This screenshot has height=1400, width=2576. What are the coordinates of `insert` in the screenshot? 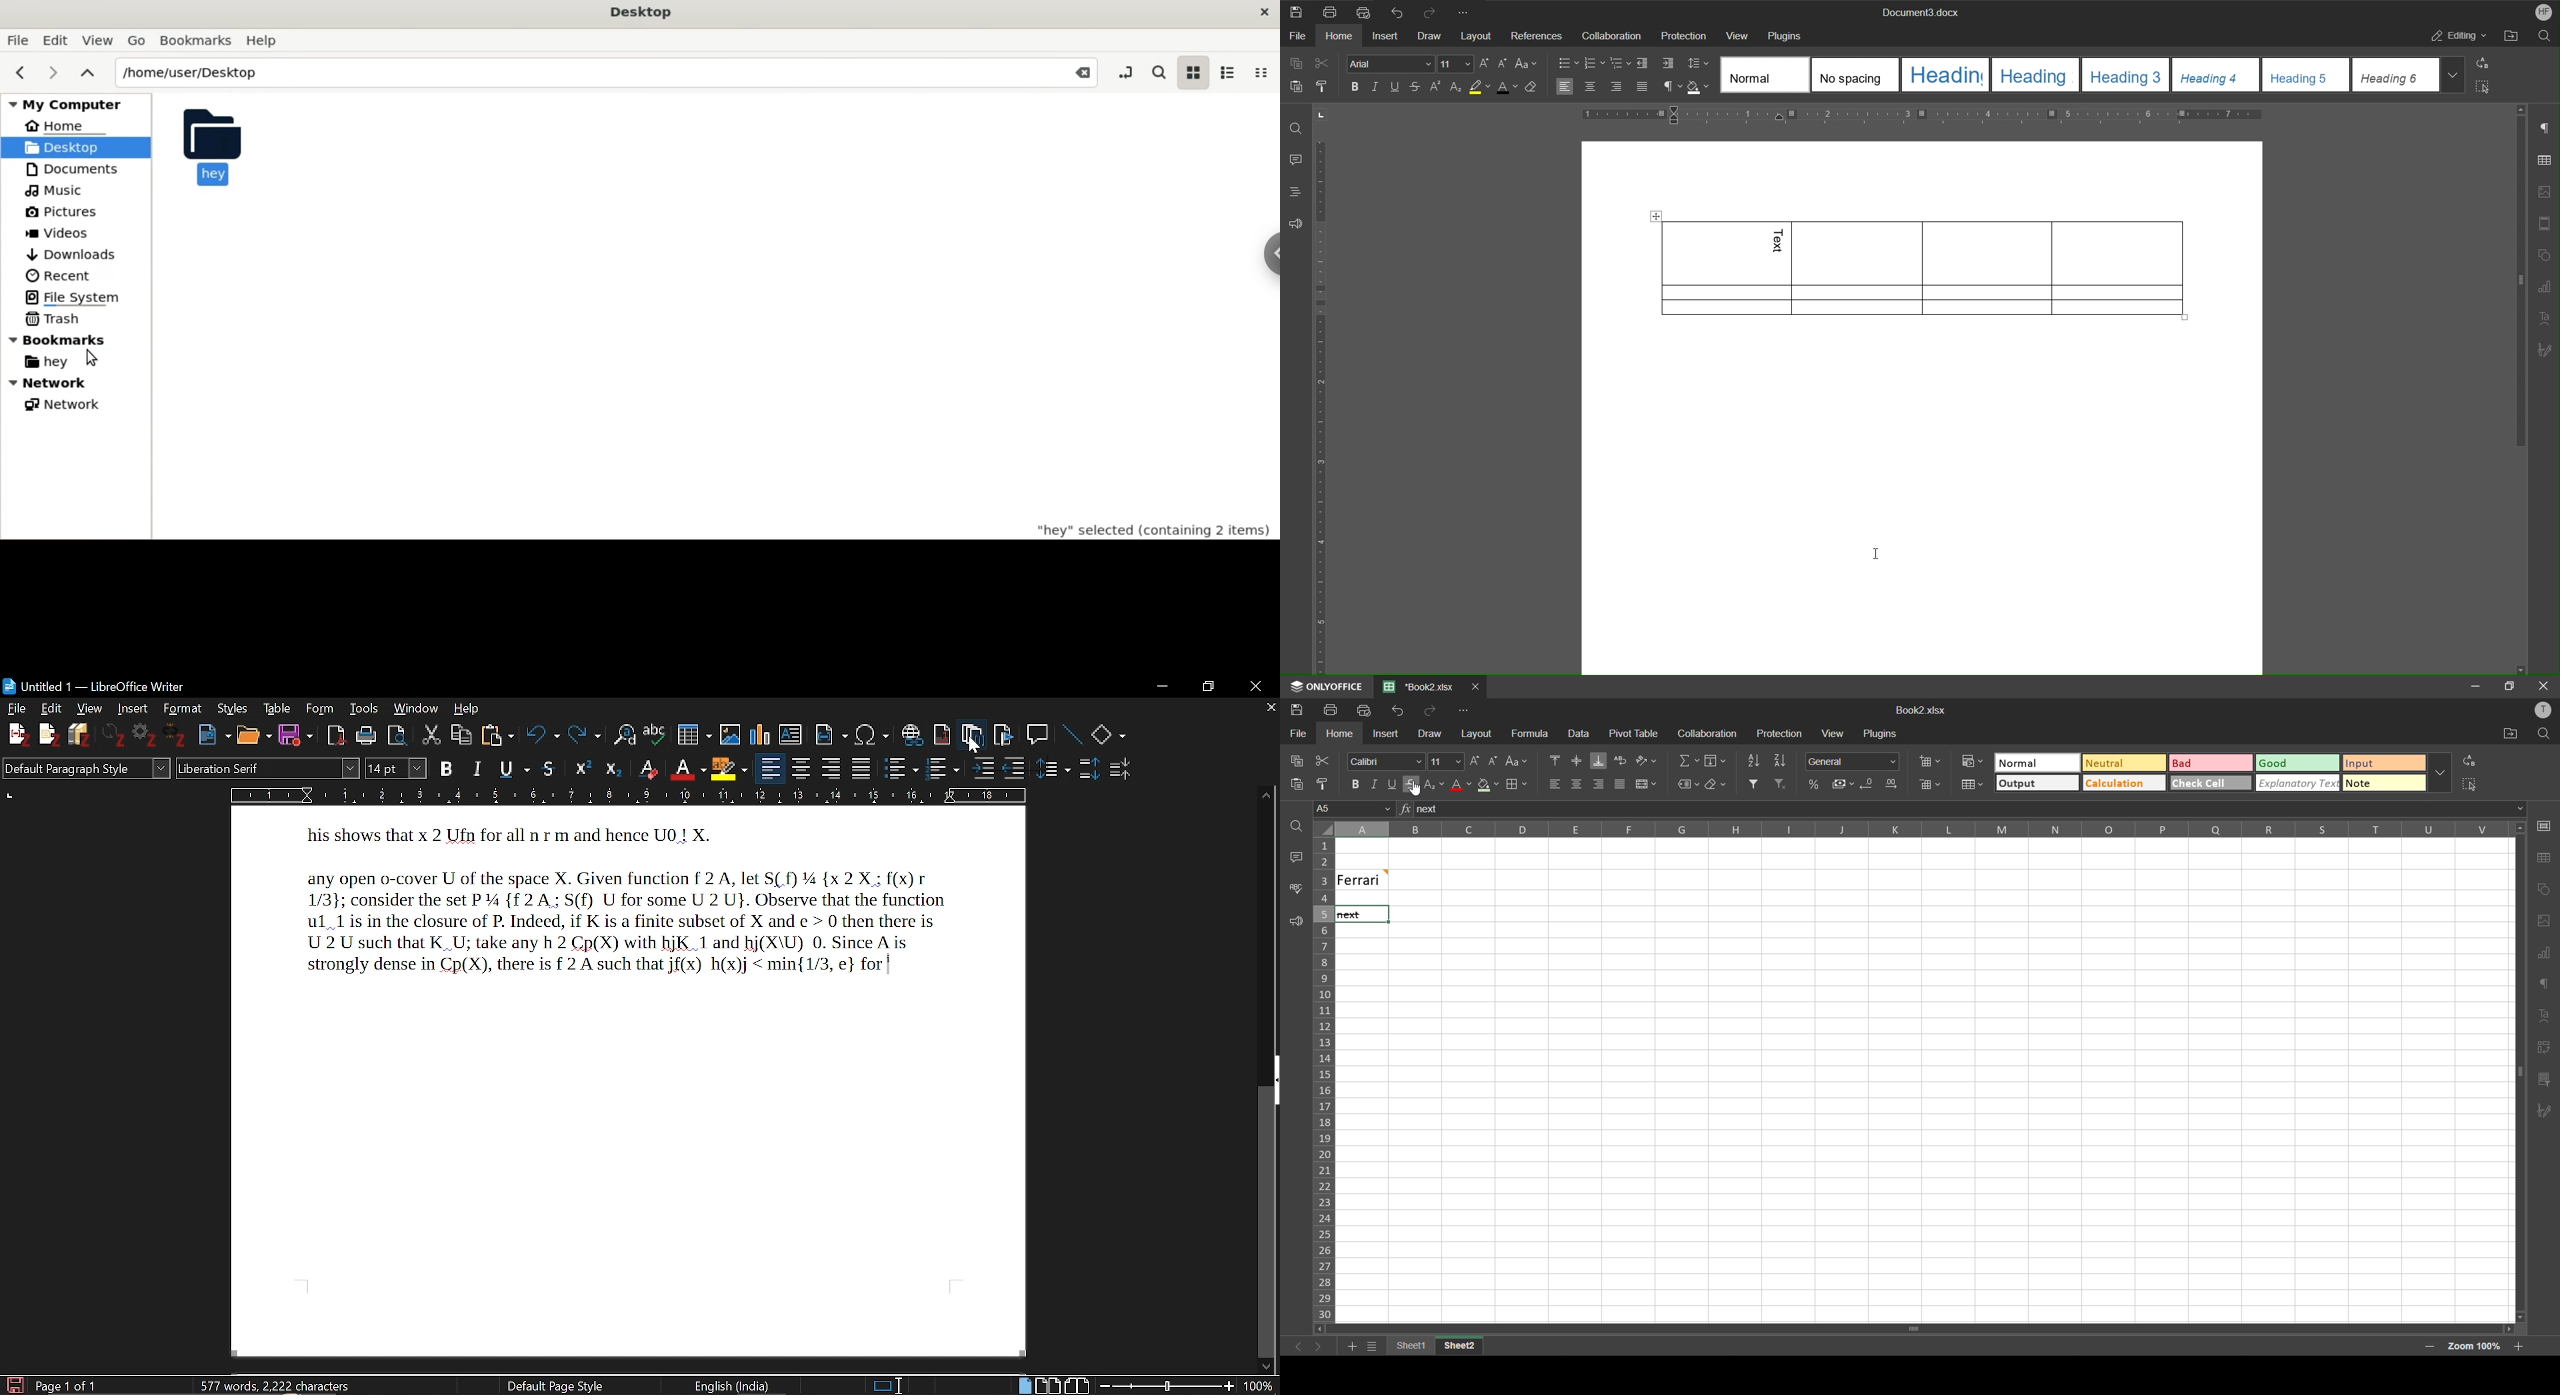 It's located at (1386, 736).